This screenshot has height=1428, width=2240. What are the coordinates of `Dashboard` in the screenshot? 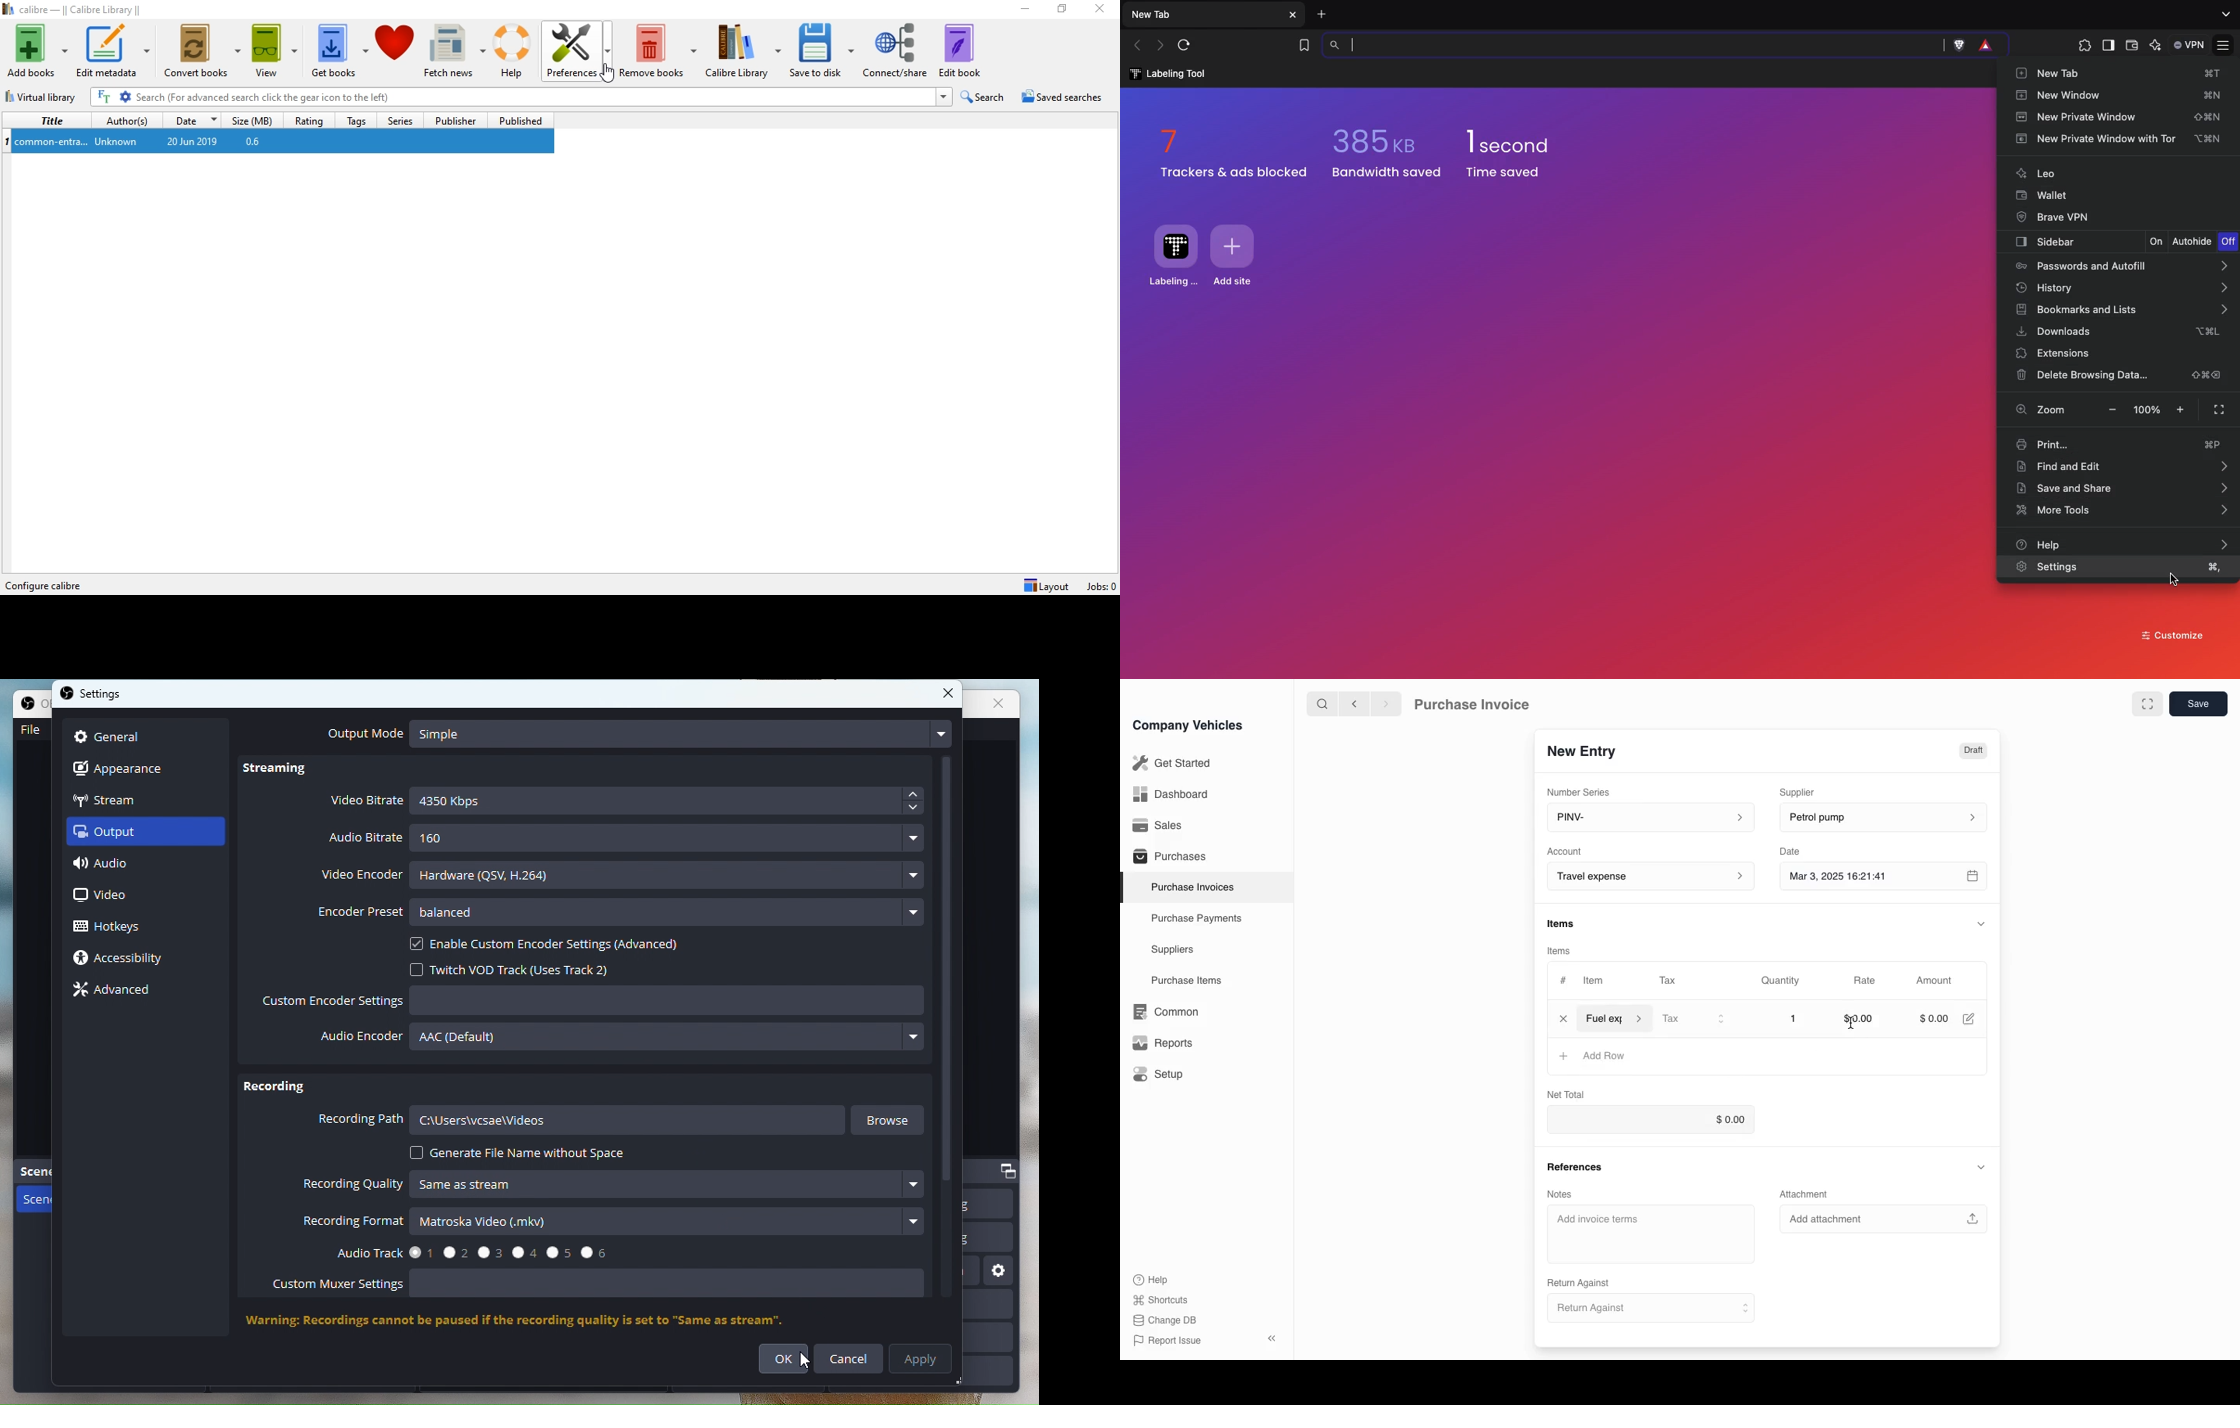 It's located at (1170, 794).